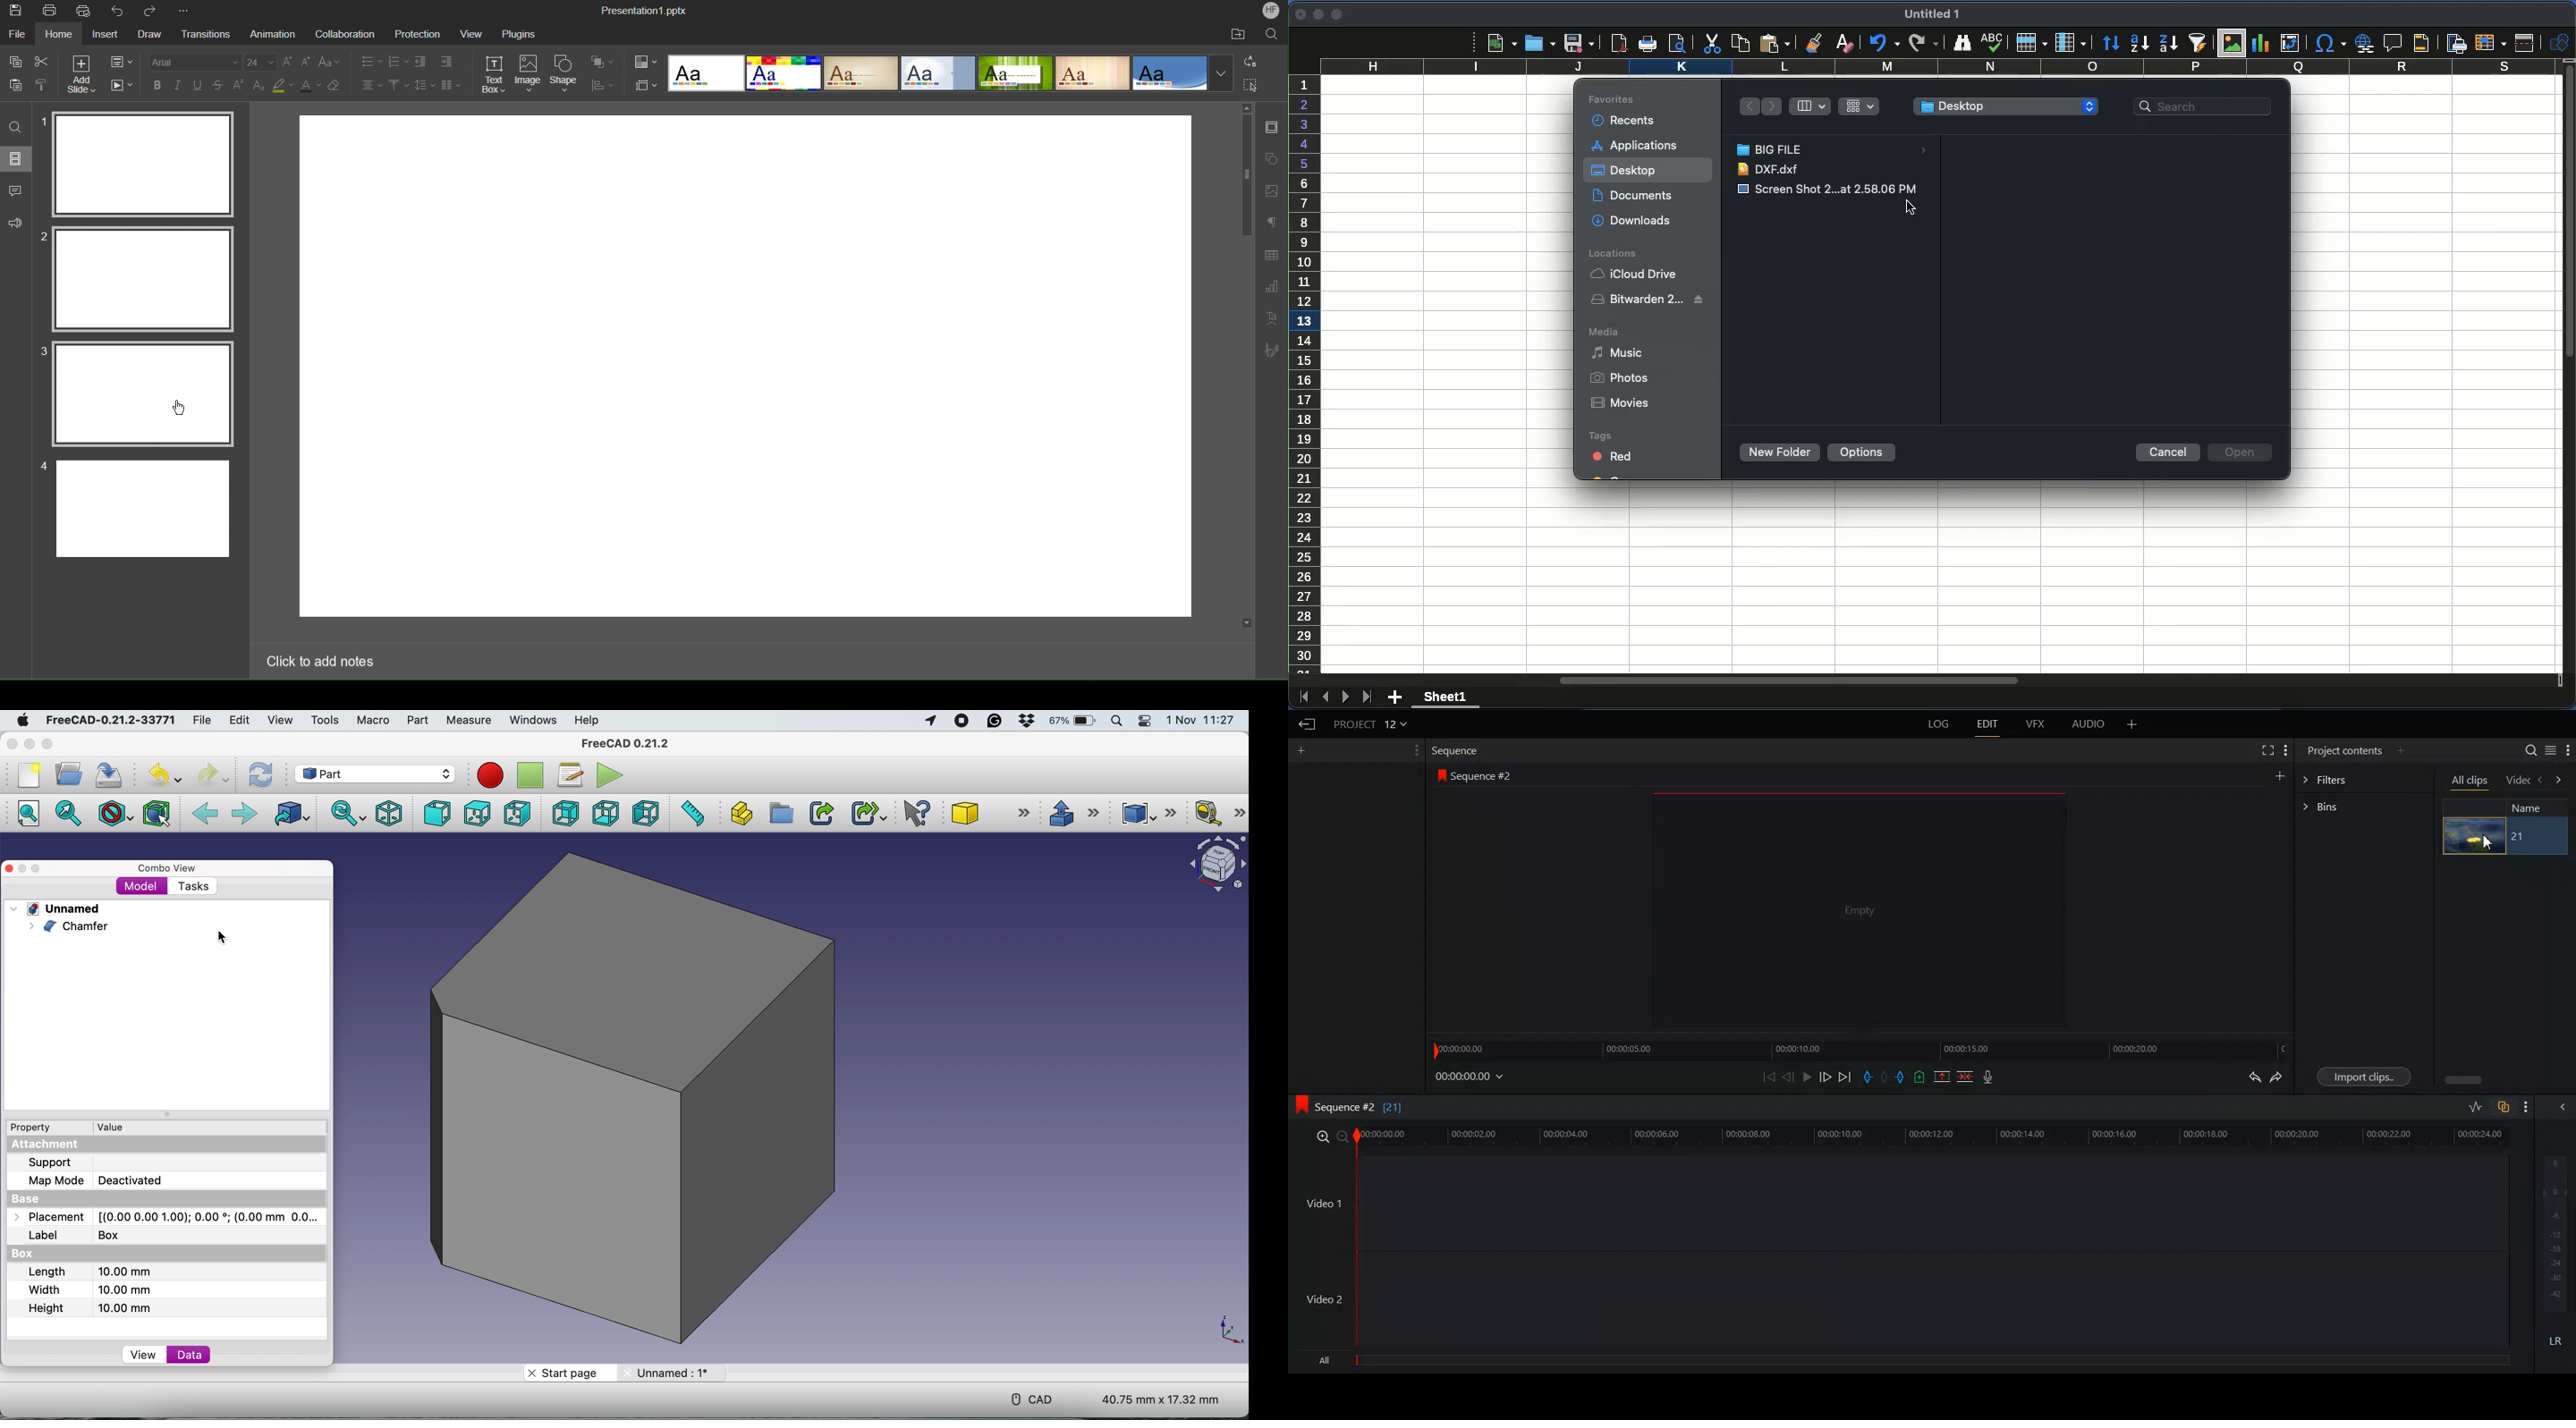  I want to click on photos, so click(1621, 378).